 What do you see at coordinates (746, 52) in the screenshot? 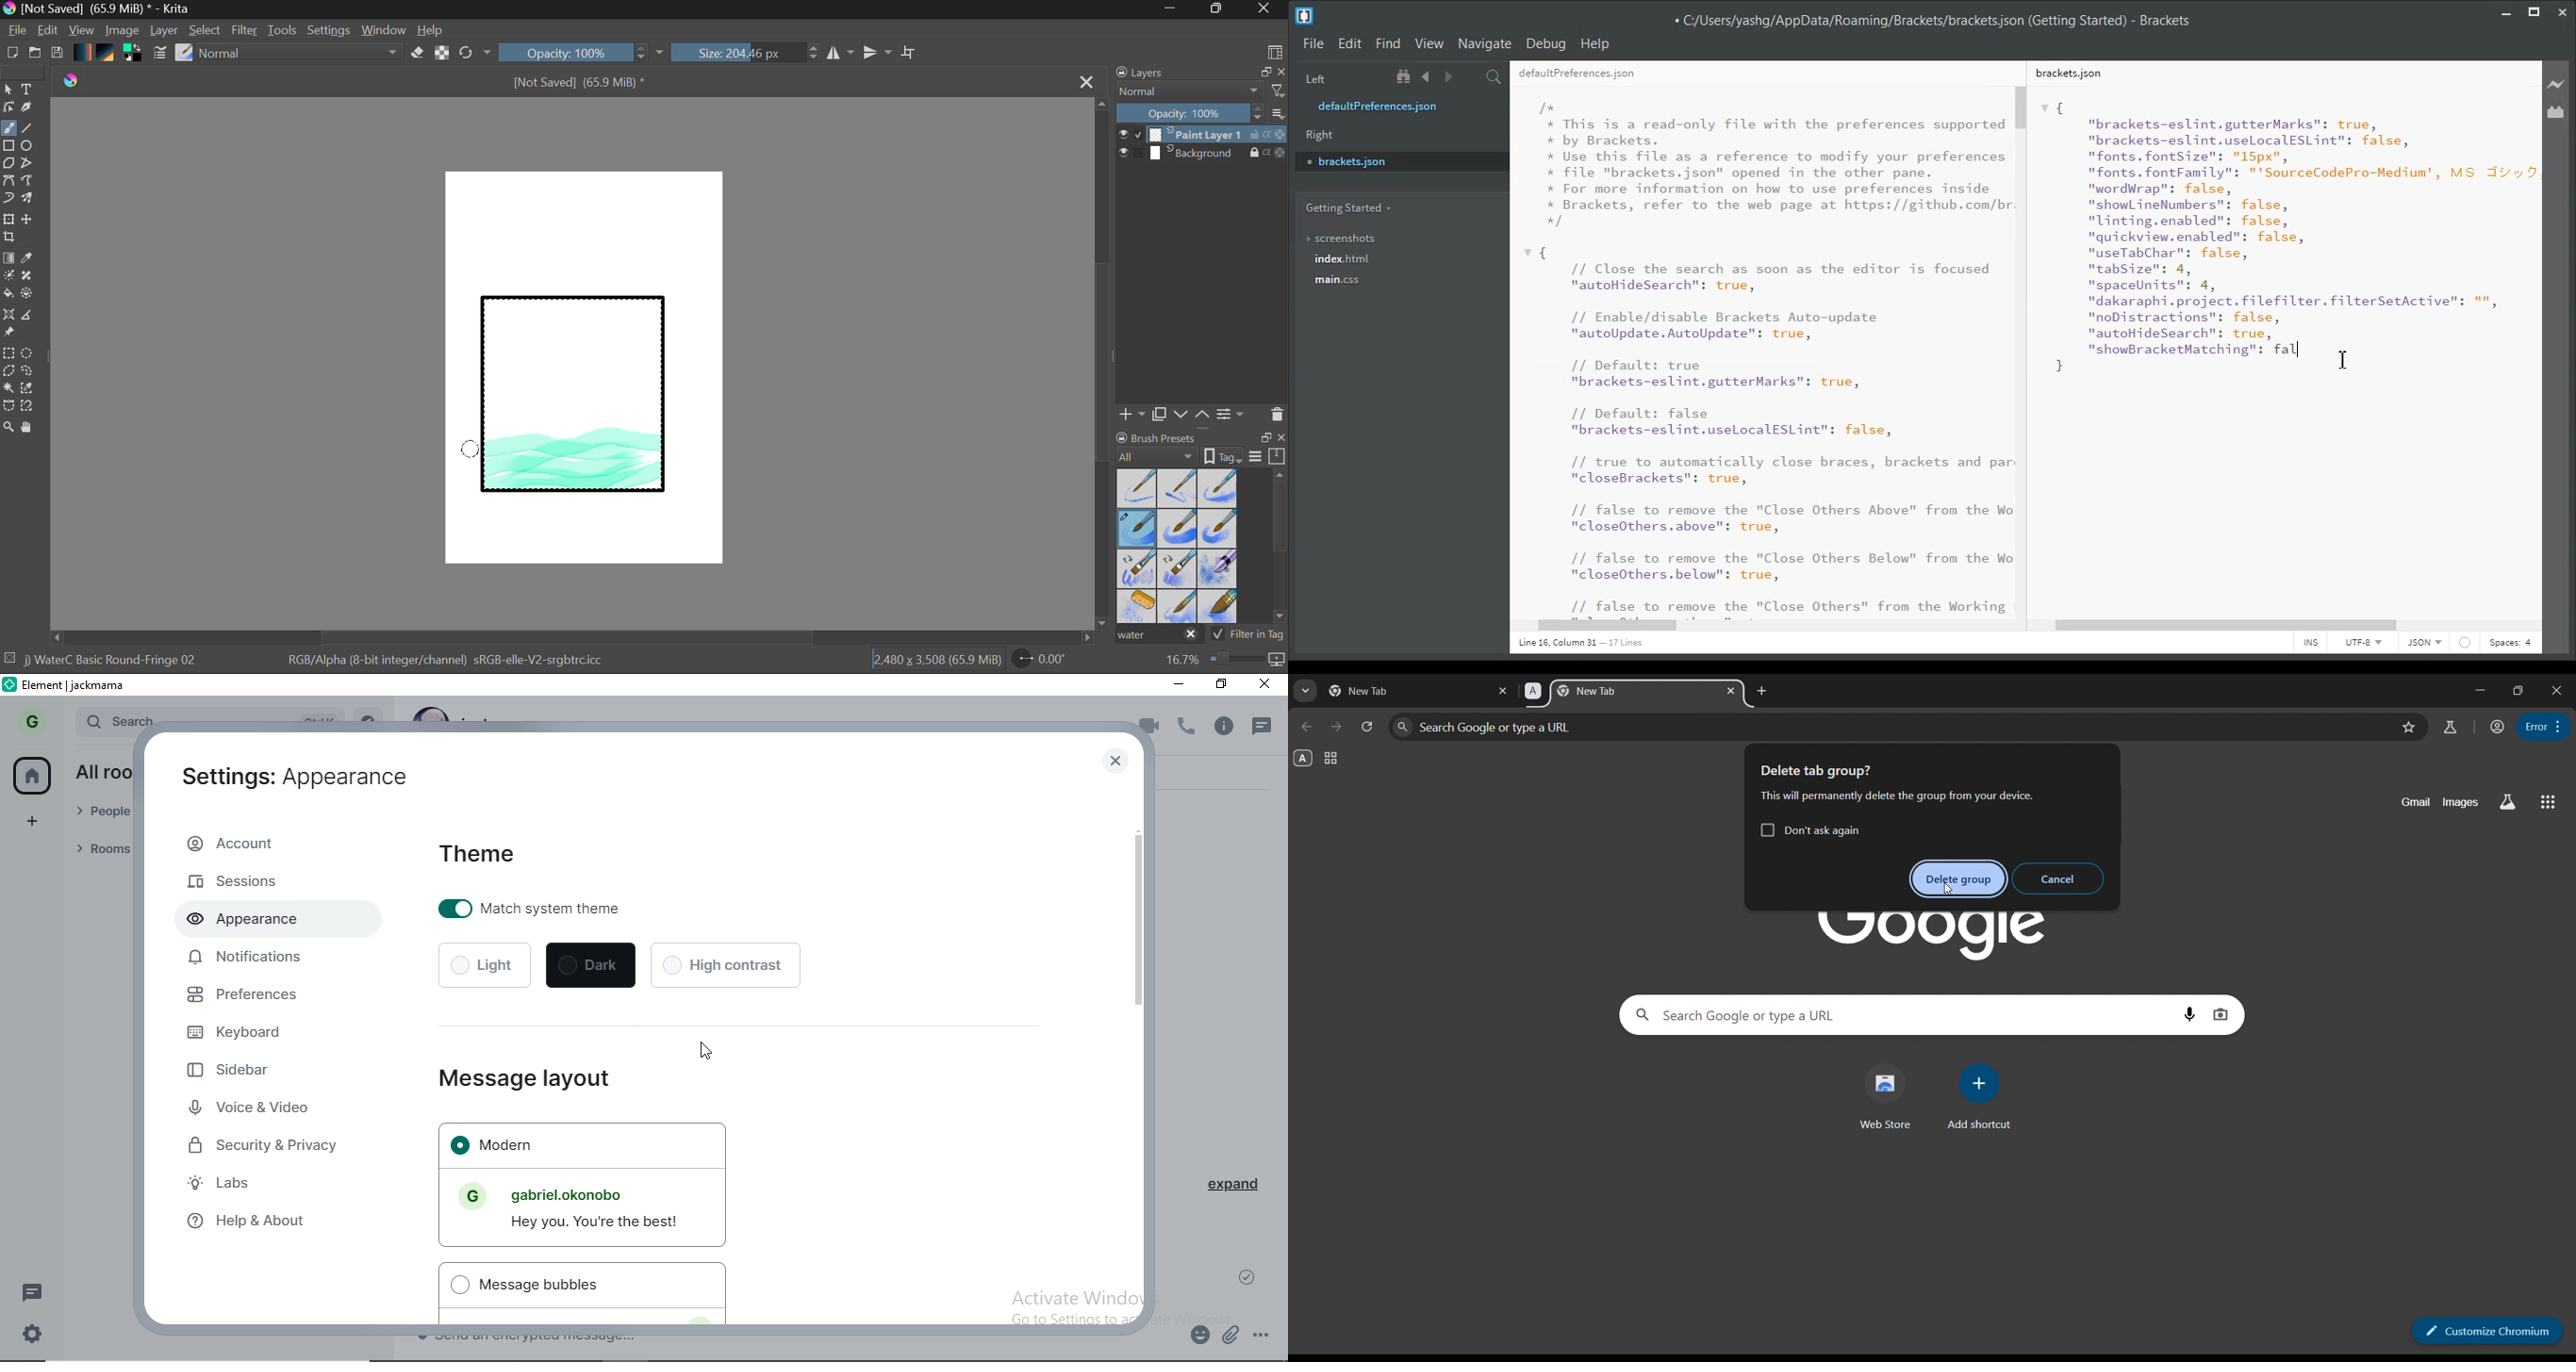
I see `Brush Size` at bounding box center [746, 52].